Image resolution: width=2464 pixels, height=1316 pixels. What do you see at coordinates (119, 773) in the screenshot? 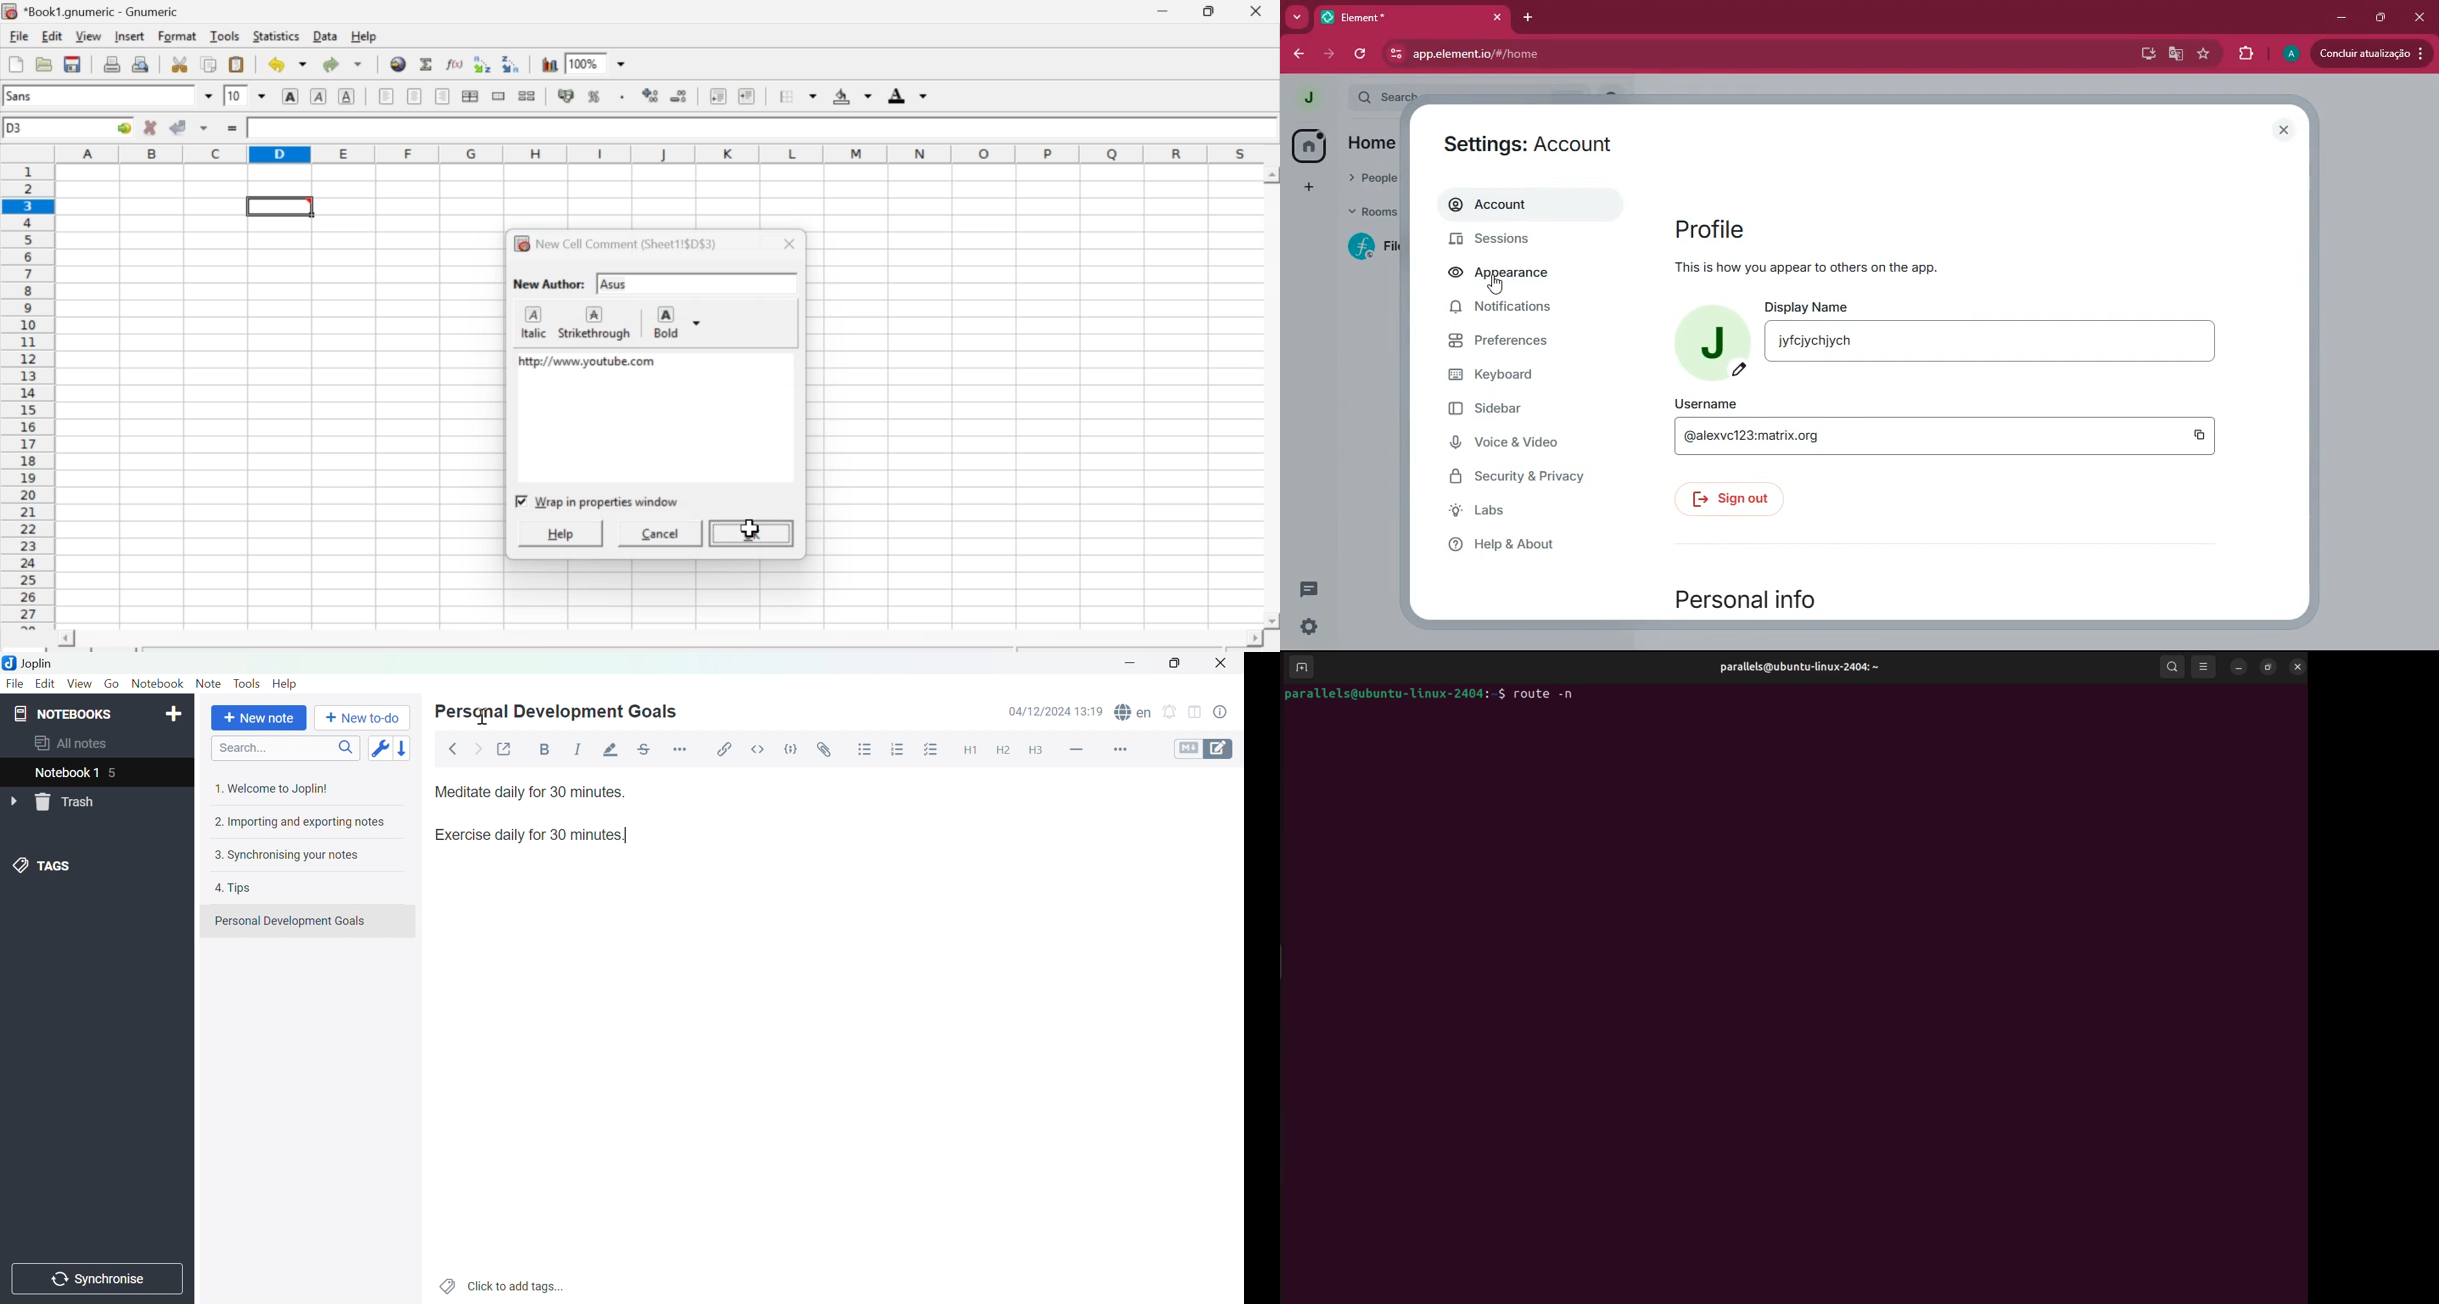
I see `5` at bounding box center [119, 773].